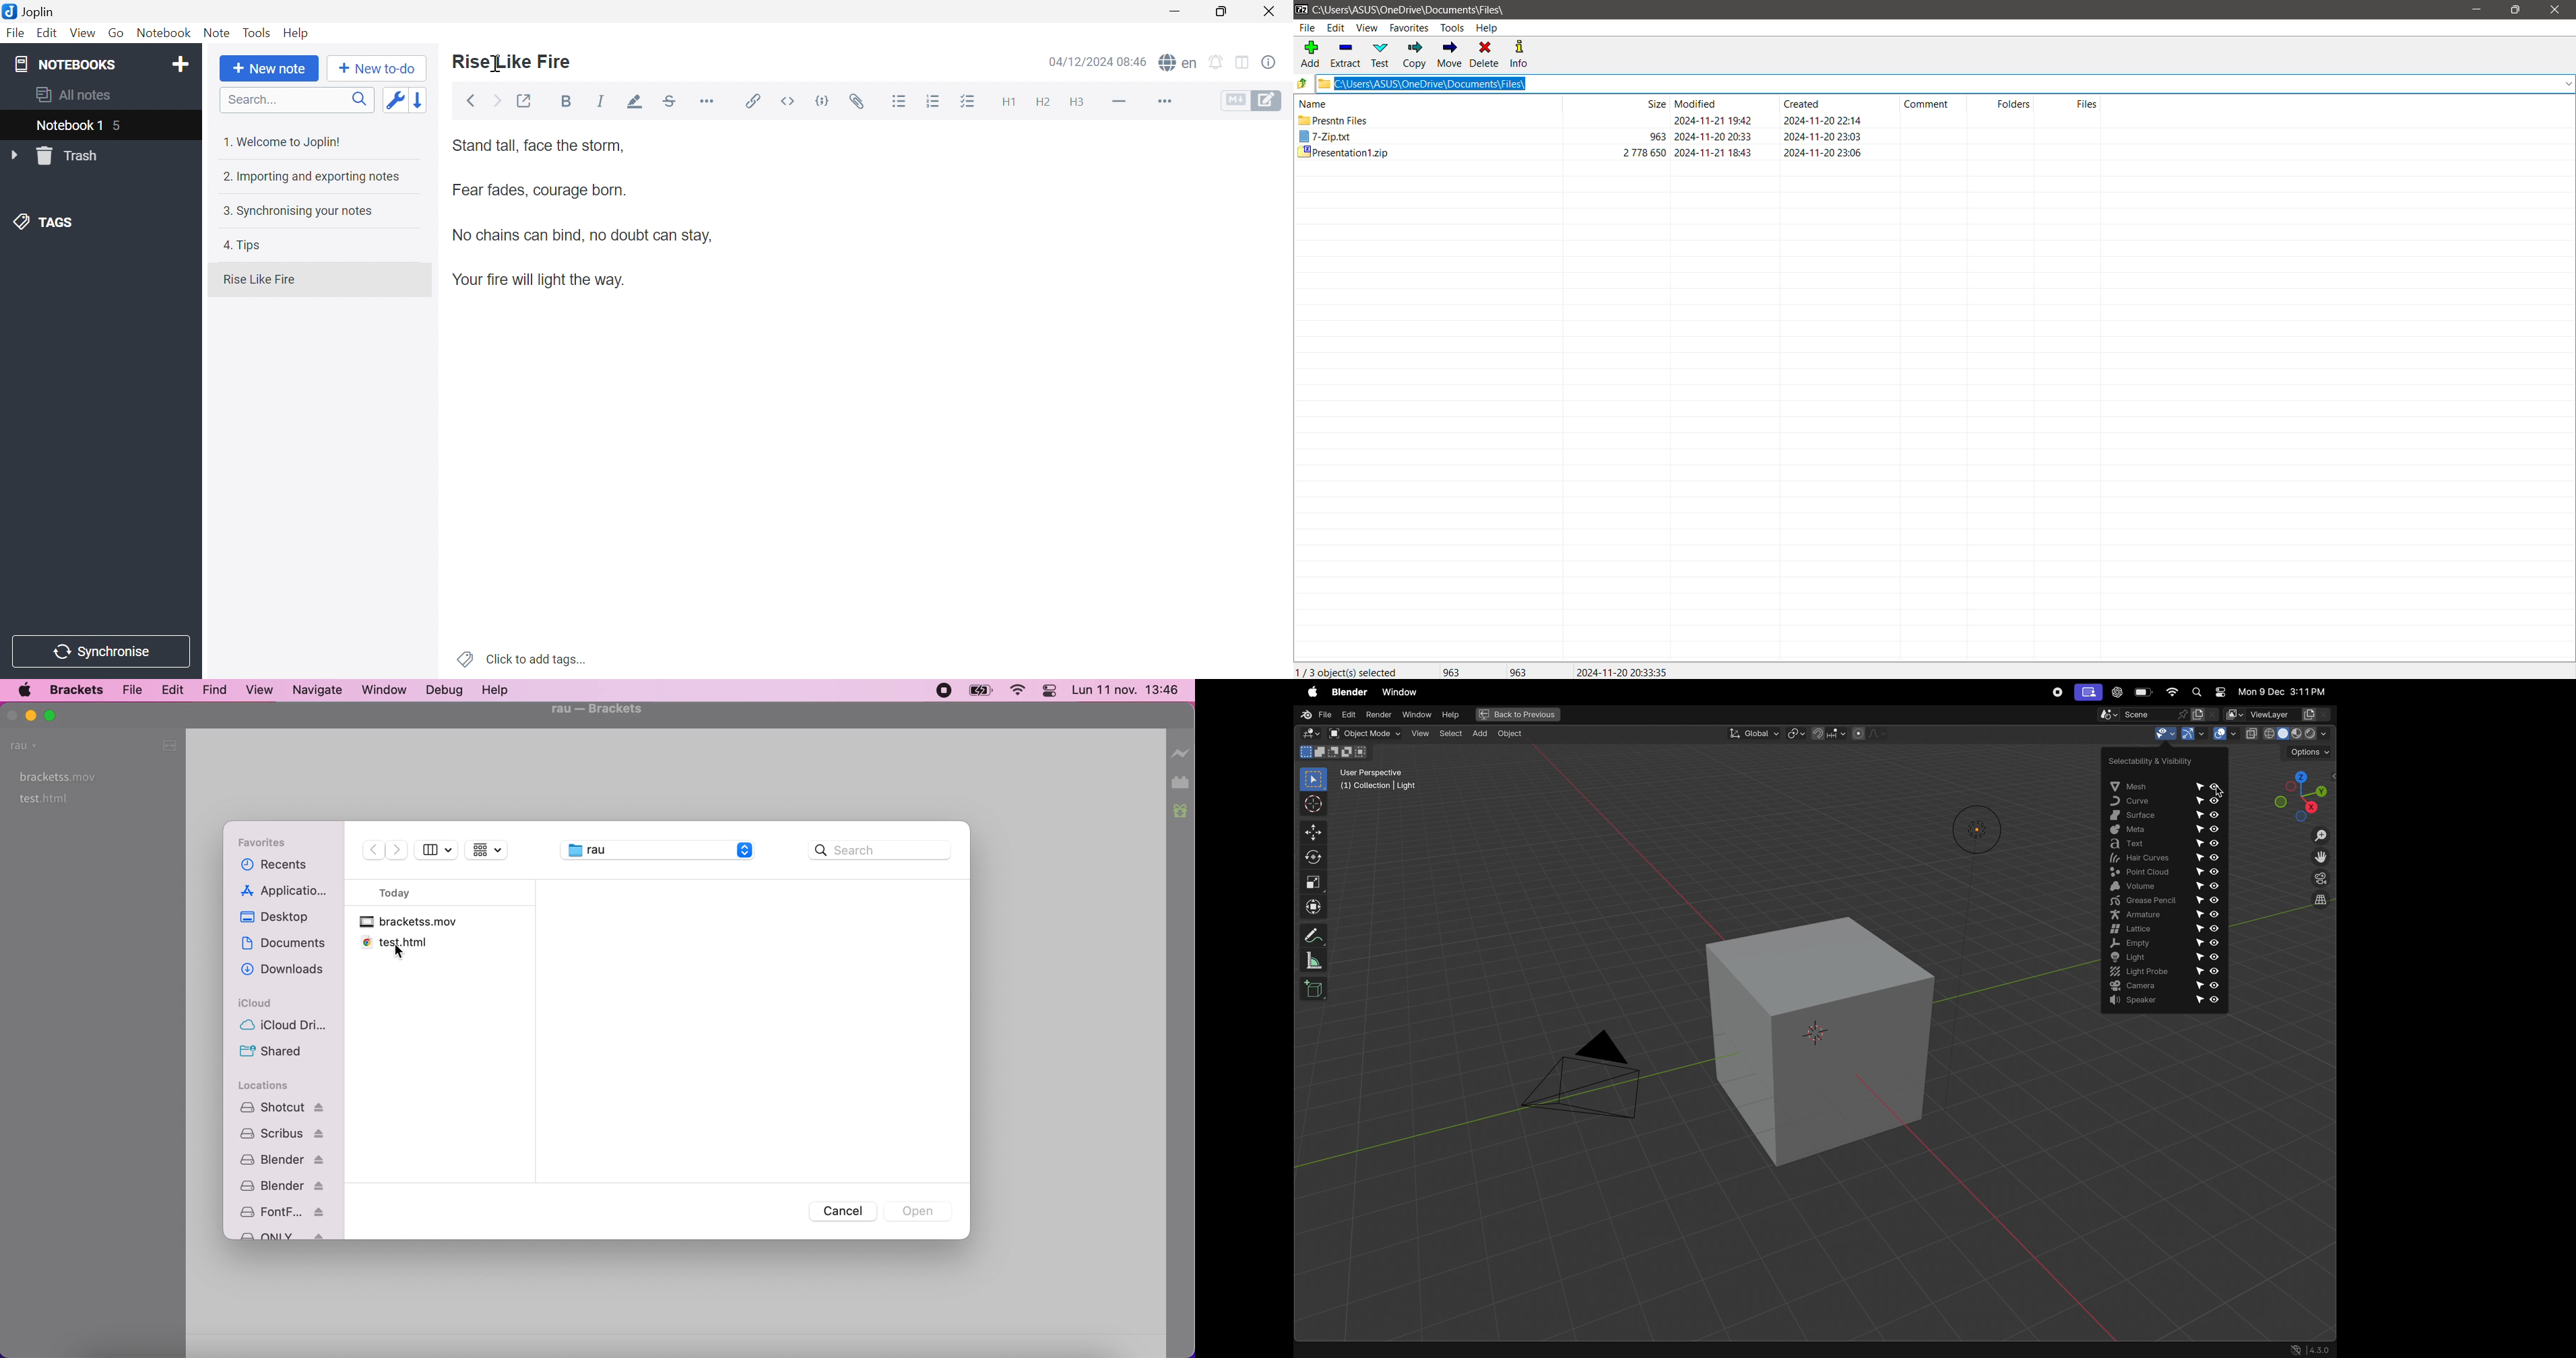  I want to click on Checkbox list, so click(969, 102).